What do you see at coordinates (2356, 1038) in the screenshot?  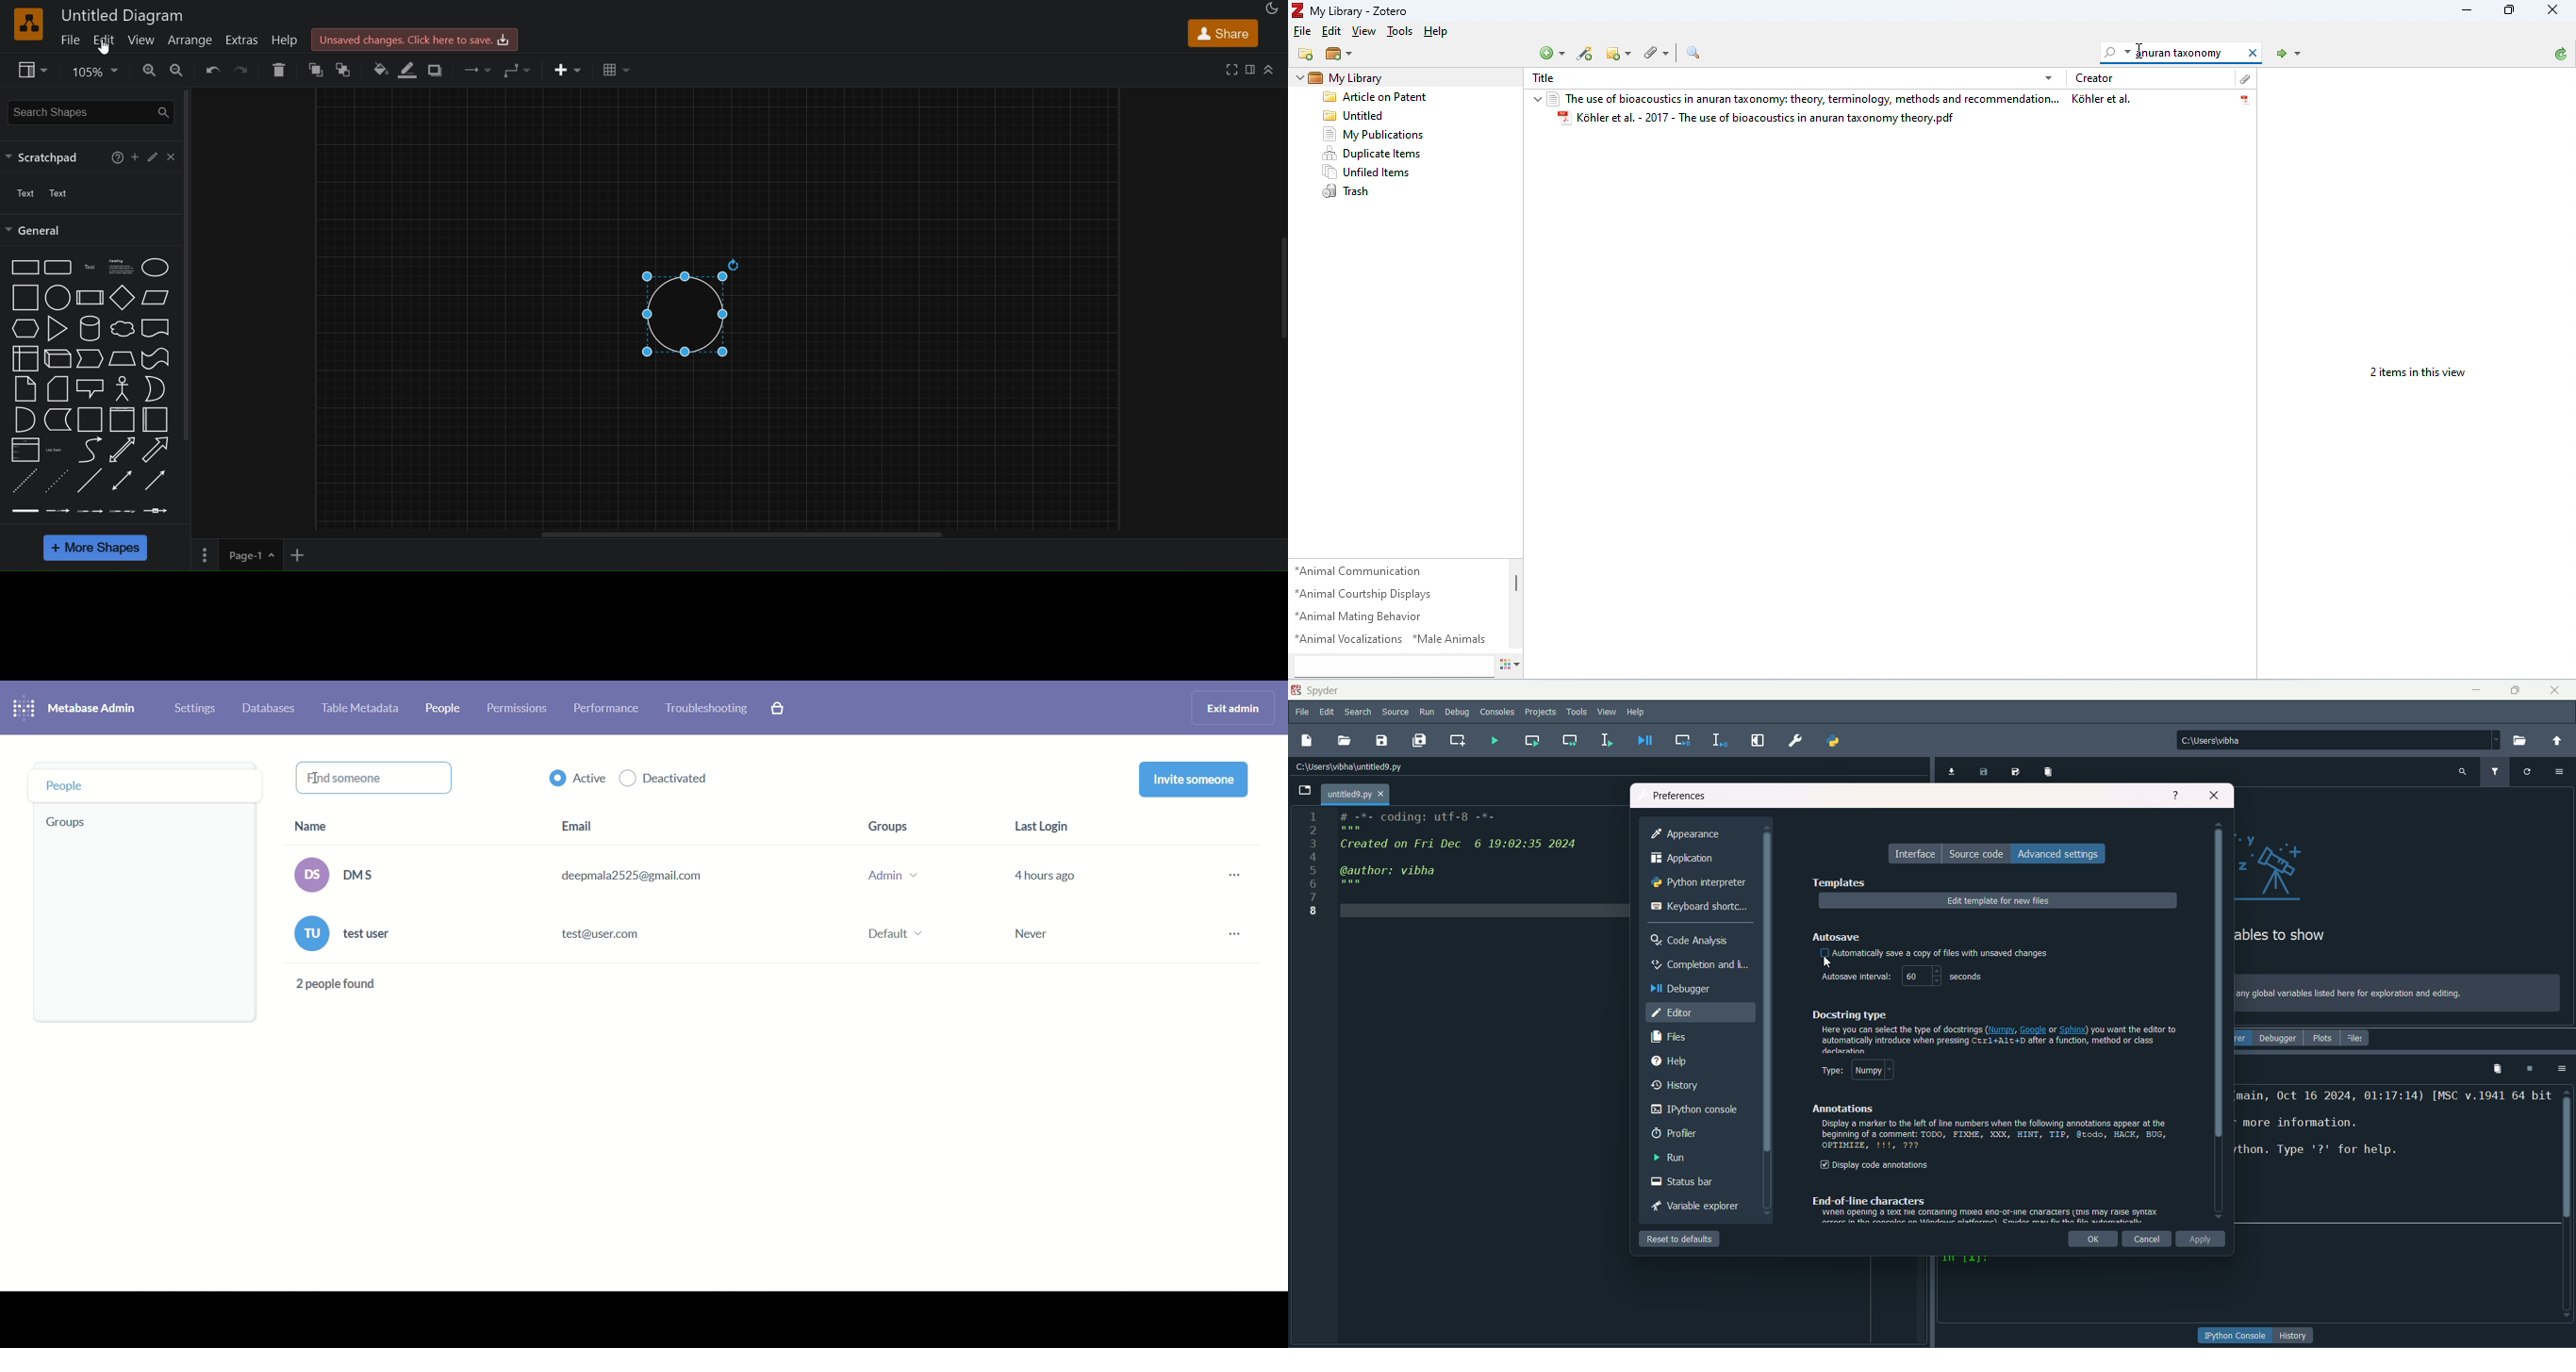 I see `files` at bounding box center [2356, 1038].